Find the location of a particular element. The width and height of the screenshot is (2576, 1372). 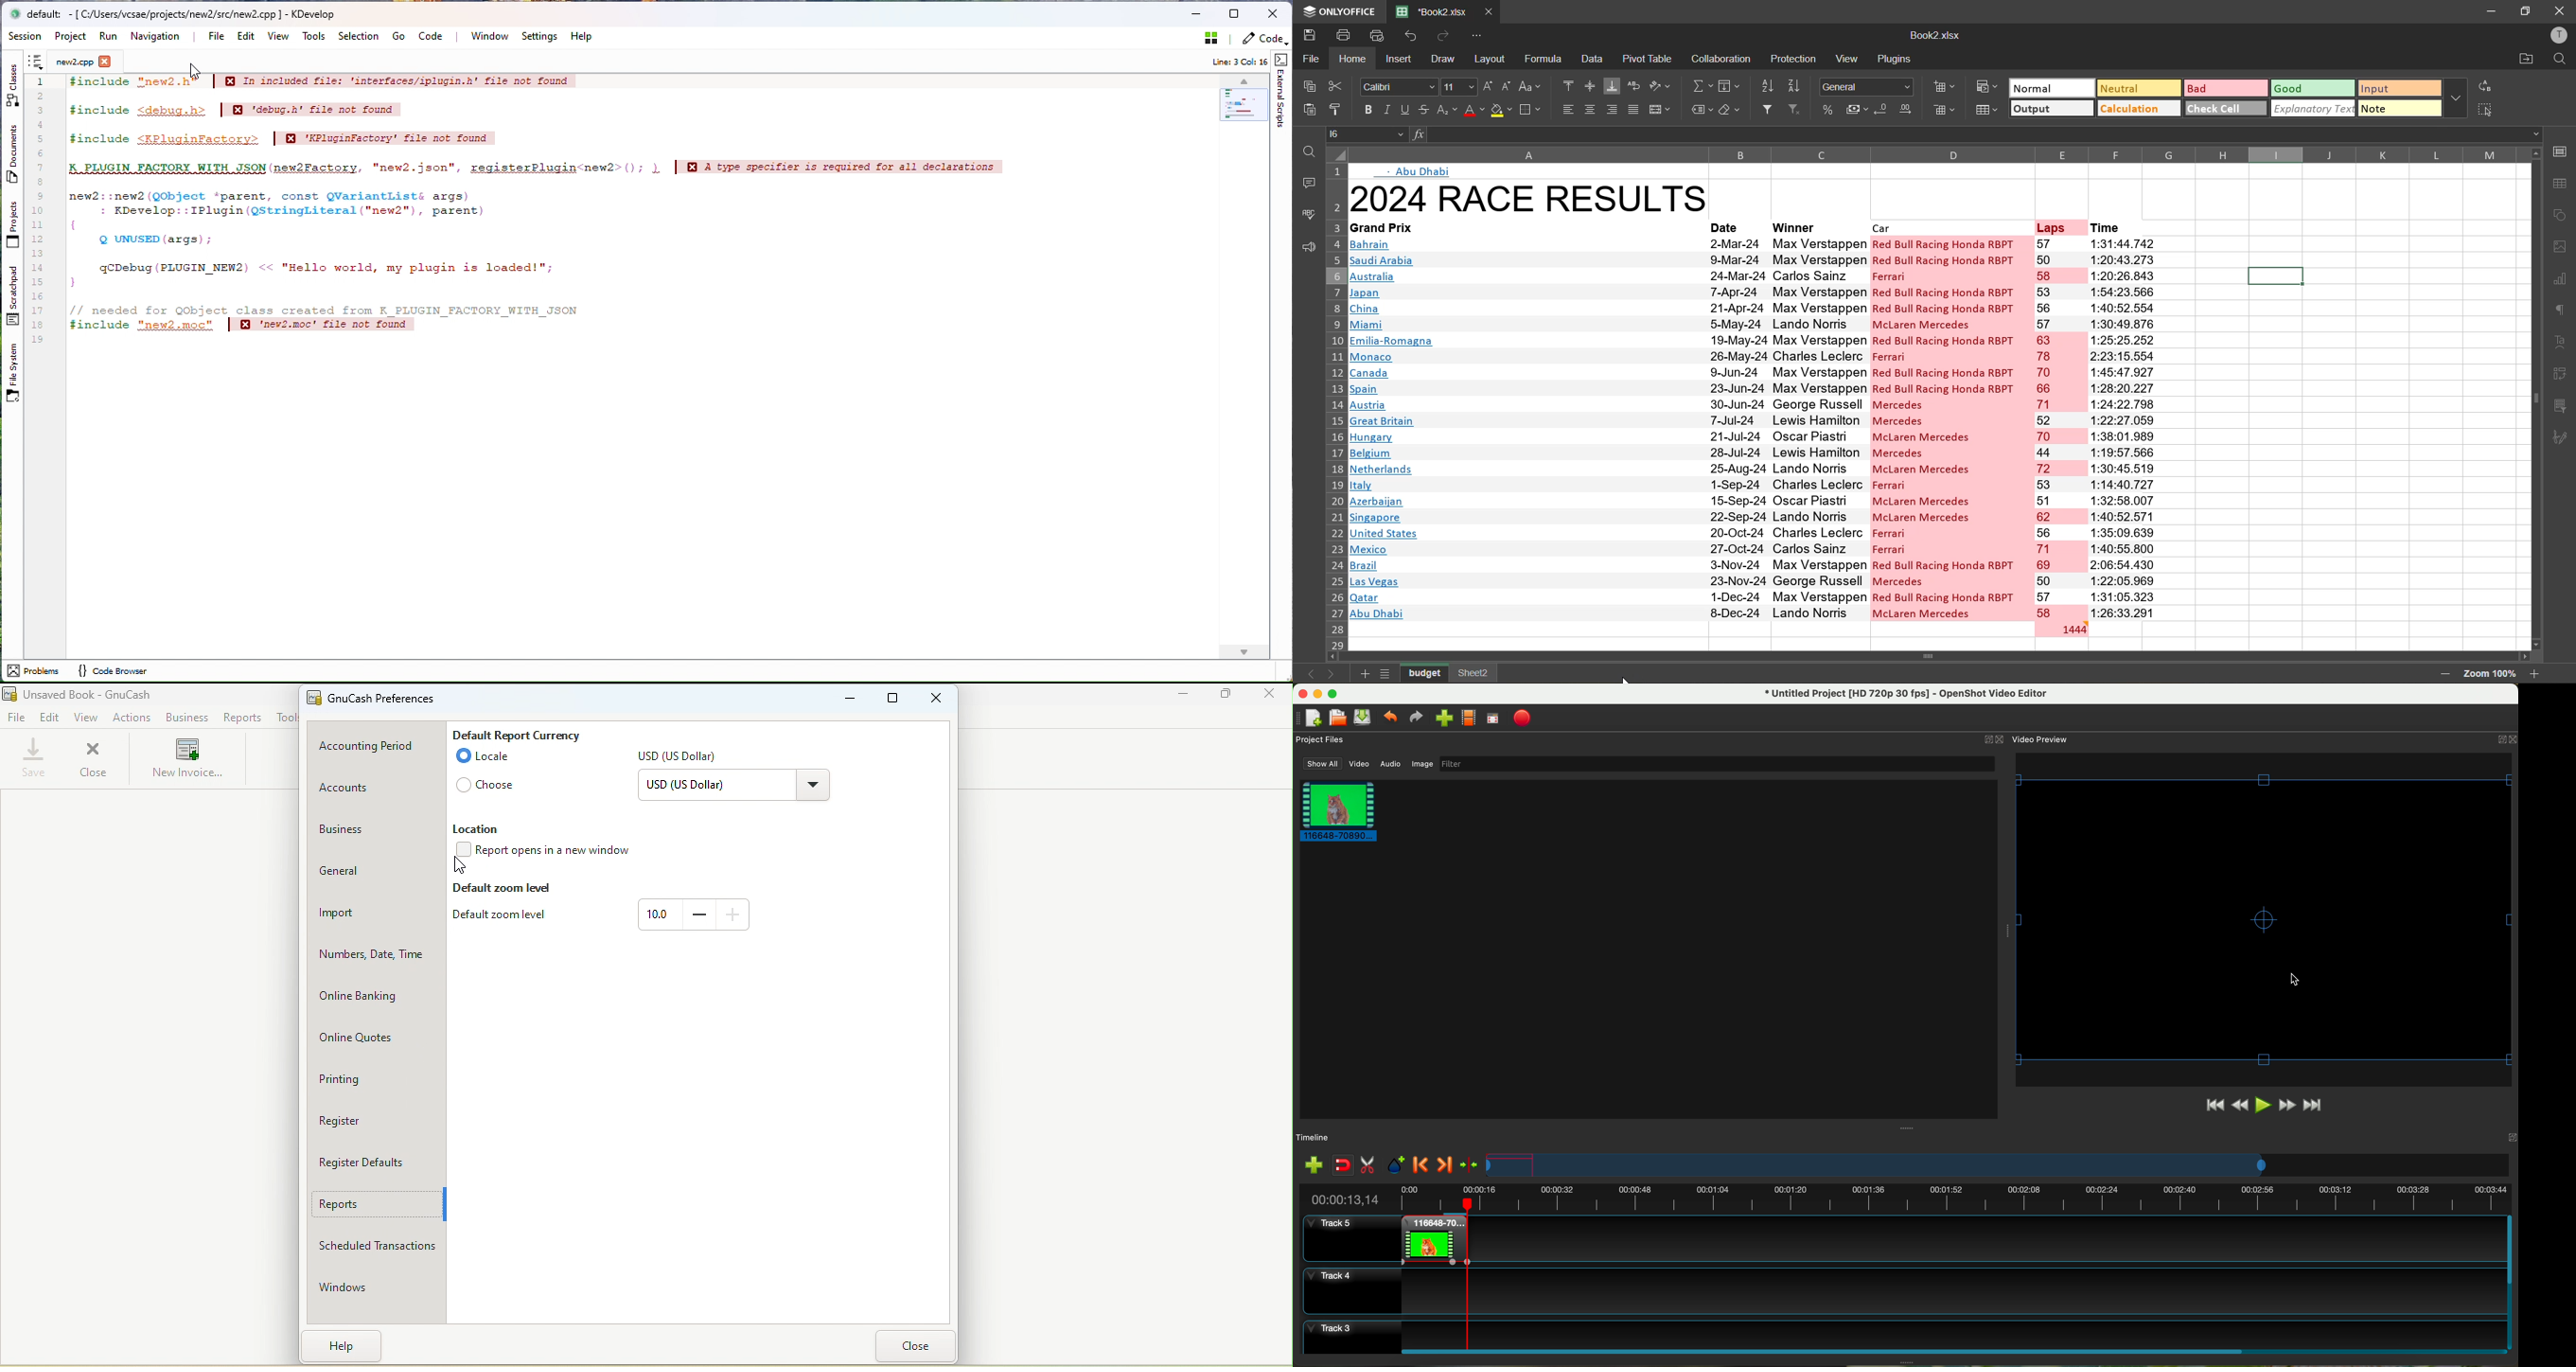

number format is located at coordinates (1868, 86).